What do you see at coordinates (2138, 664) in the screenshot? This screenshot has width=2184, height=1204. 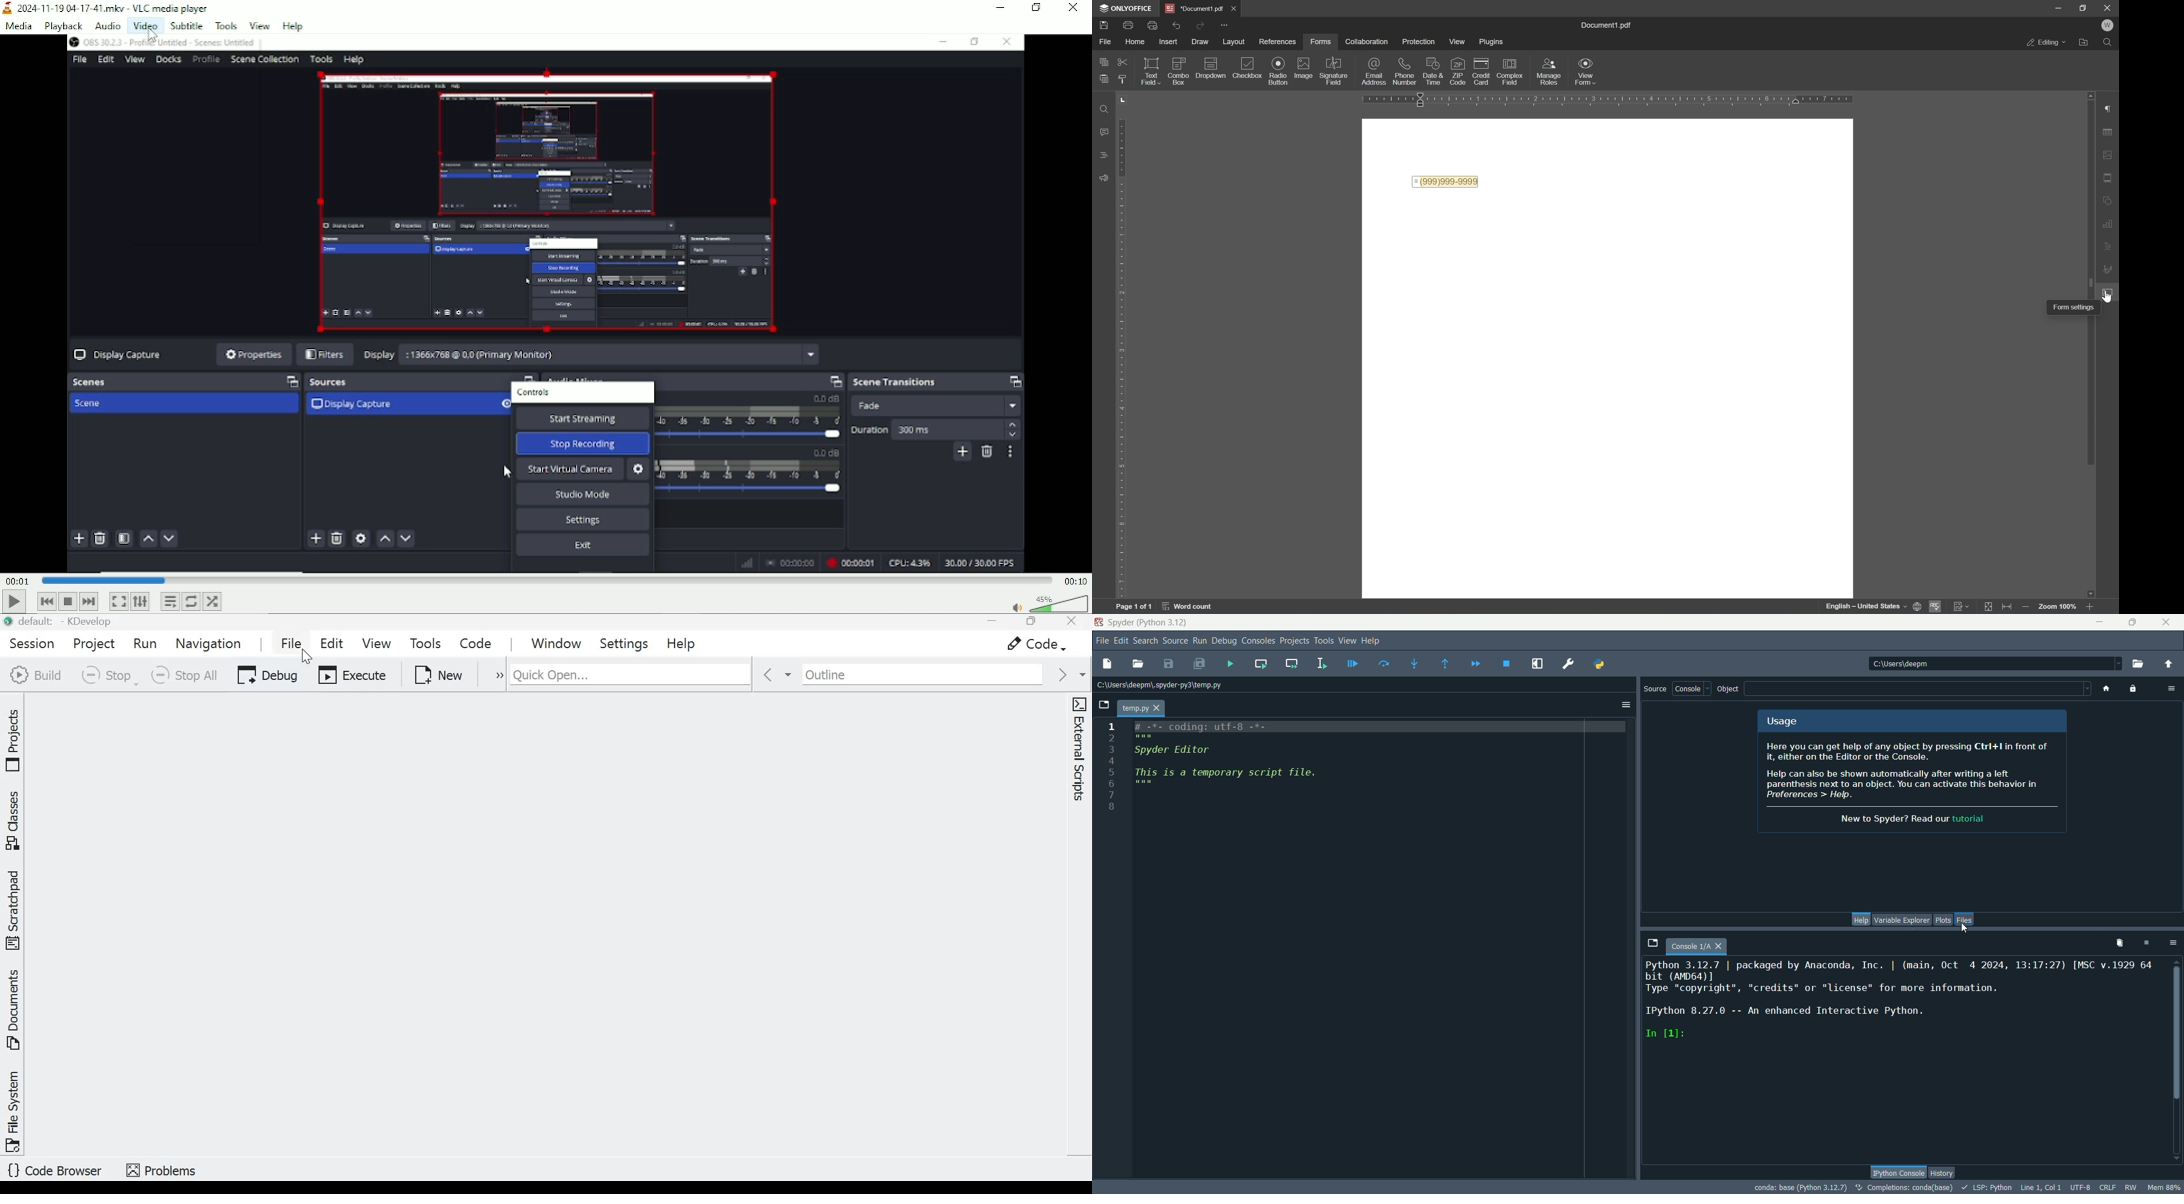 I see `browse a working directory` at bounding box center [2138, 664].